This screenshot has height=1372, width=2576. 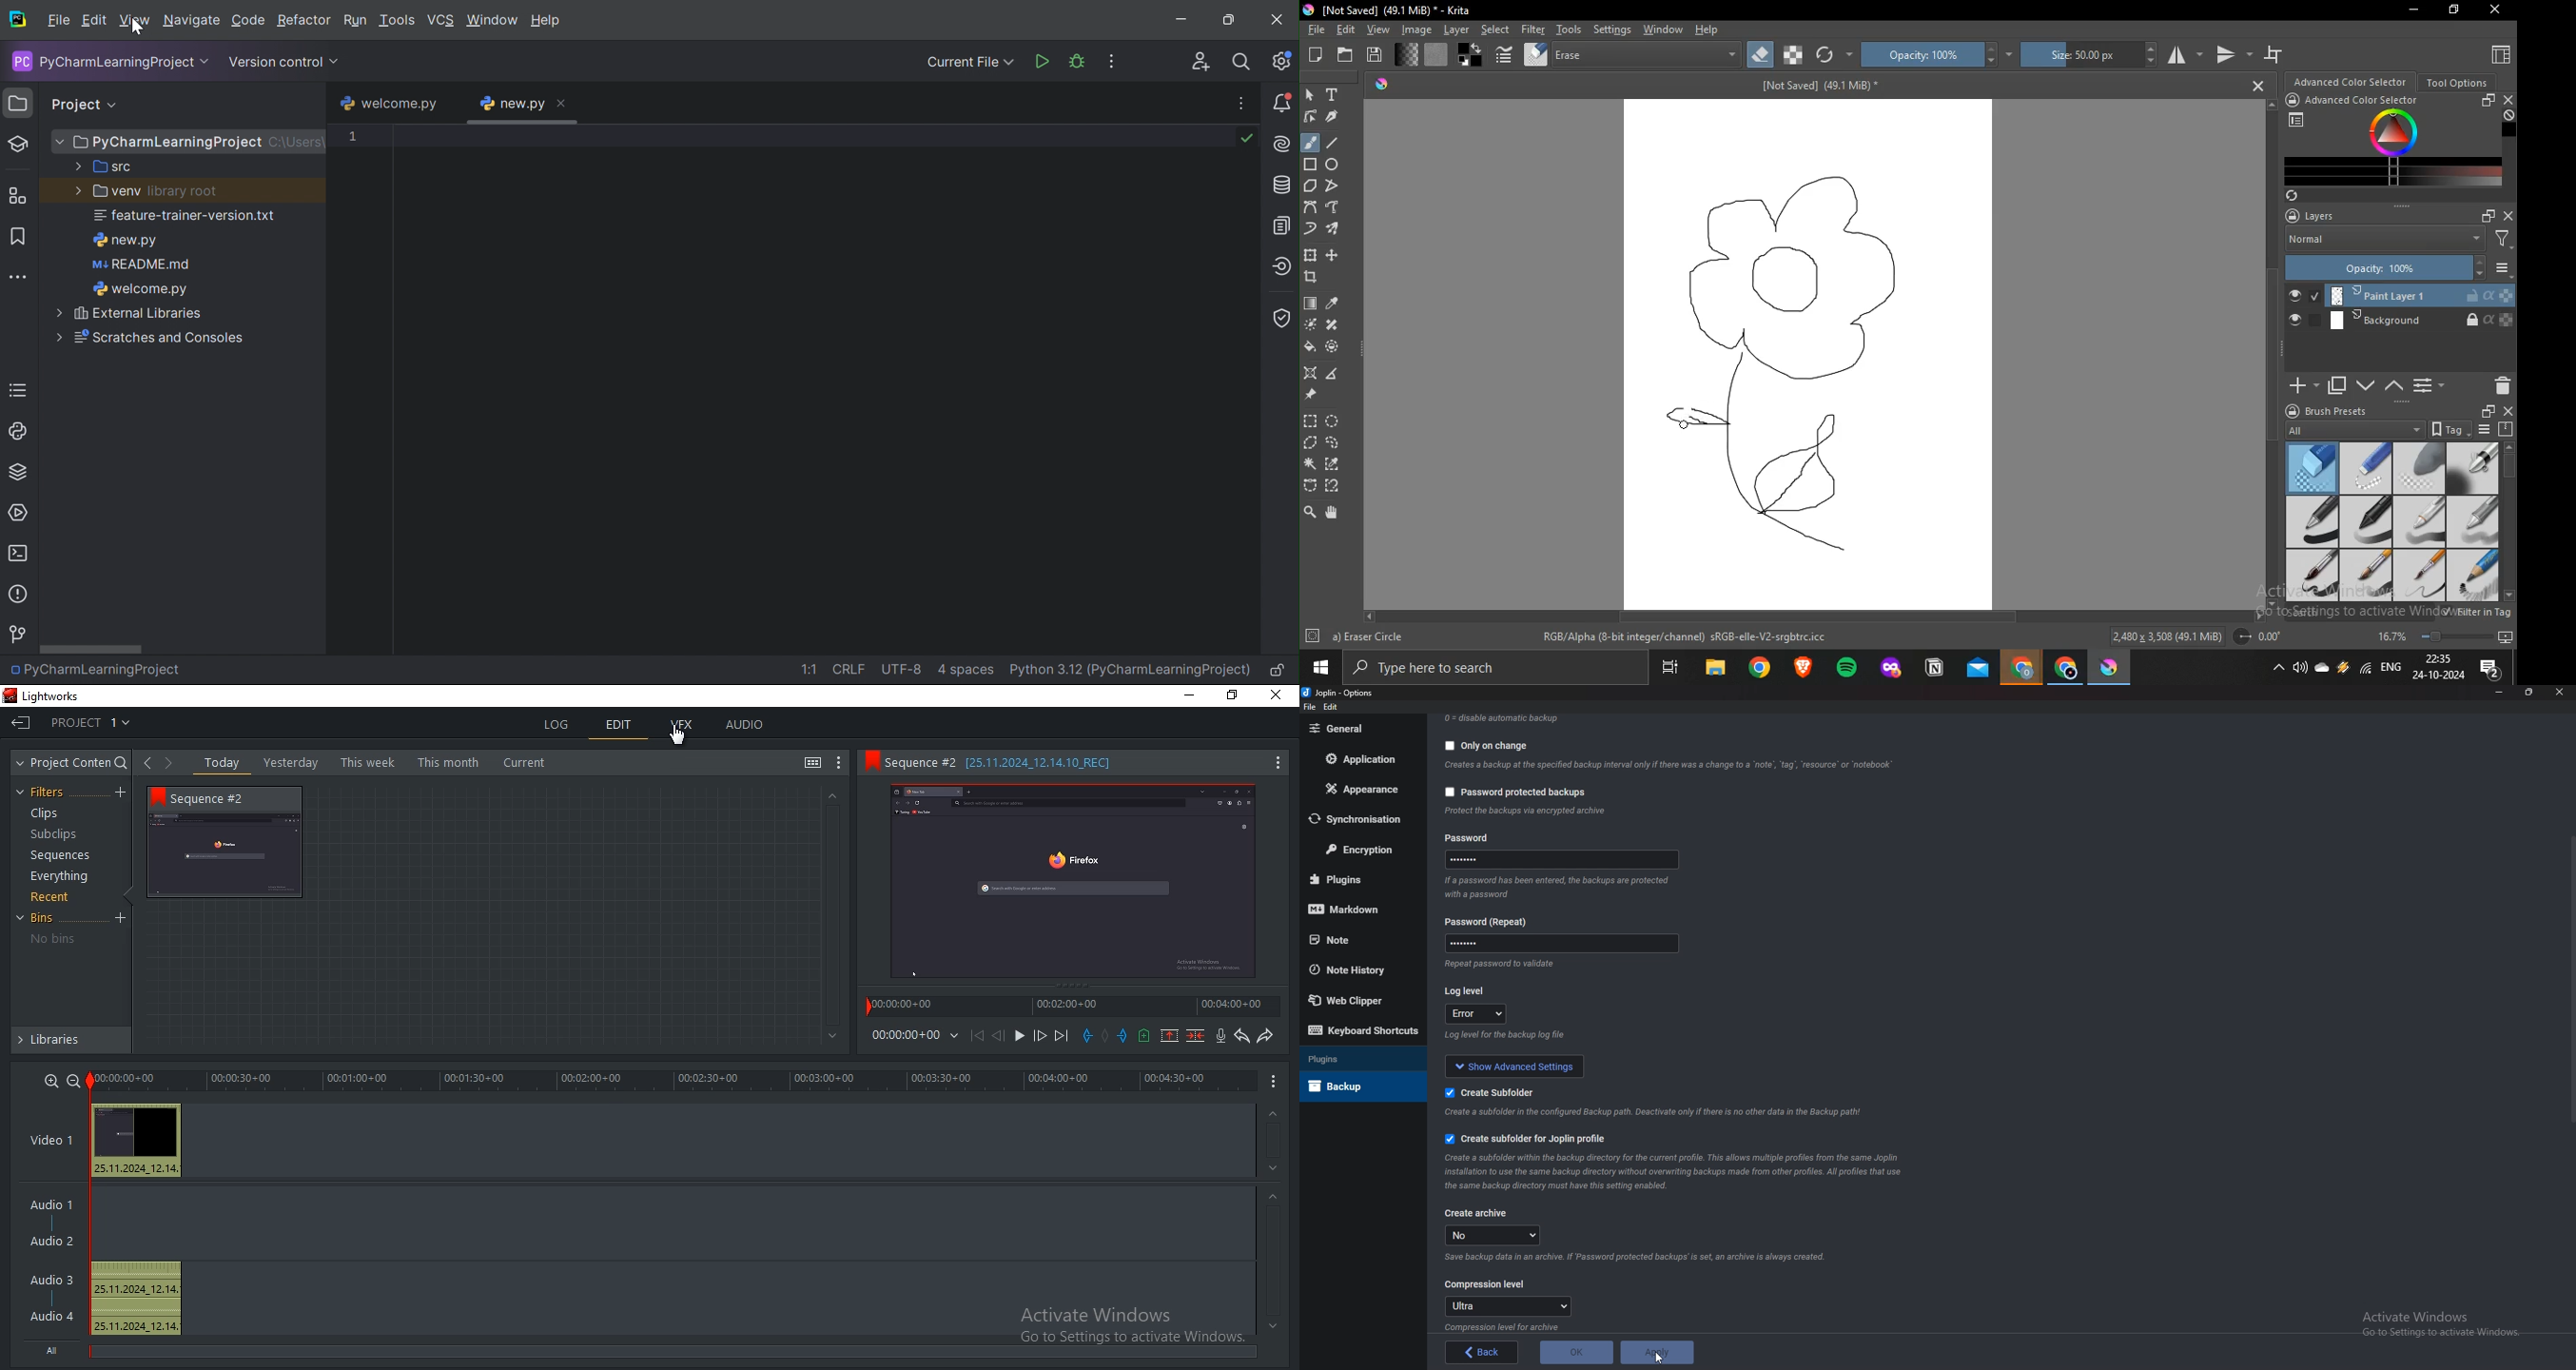 What do you see at coordinates (2319, 215) in the screenshot?
I see `layers` at bounding box center [2319, 215].